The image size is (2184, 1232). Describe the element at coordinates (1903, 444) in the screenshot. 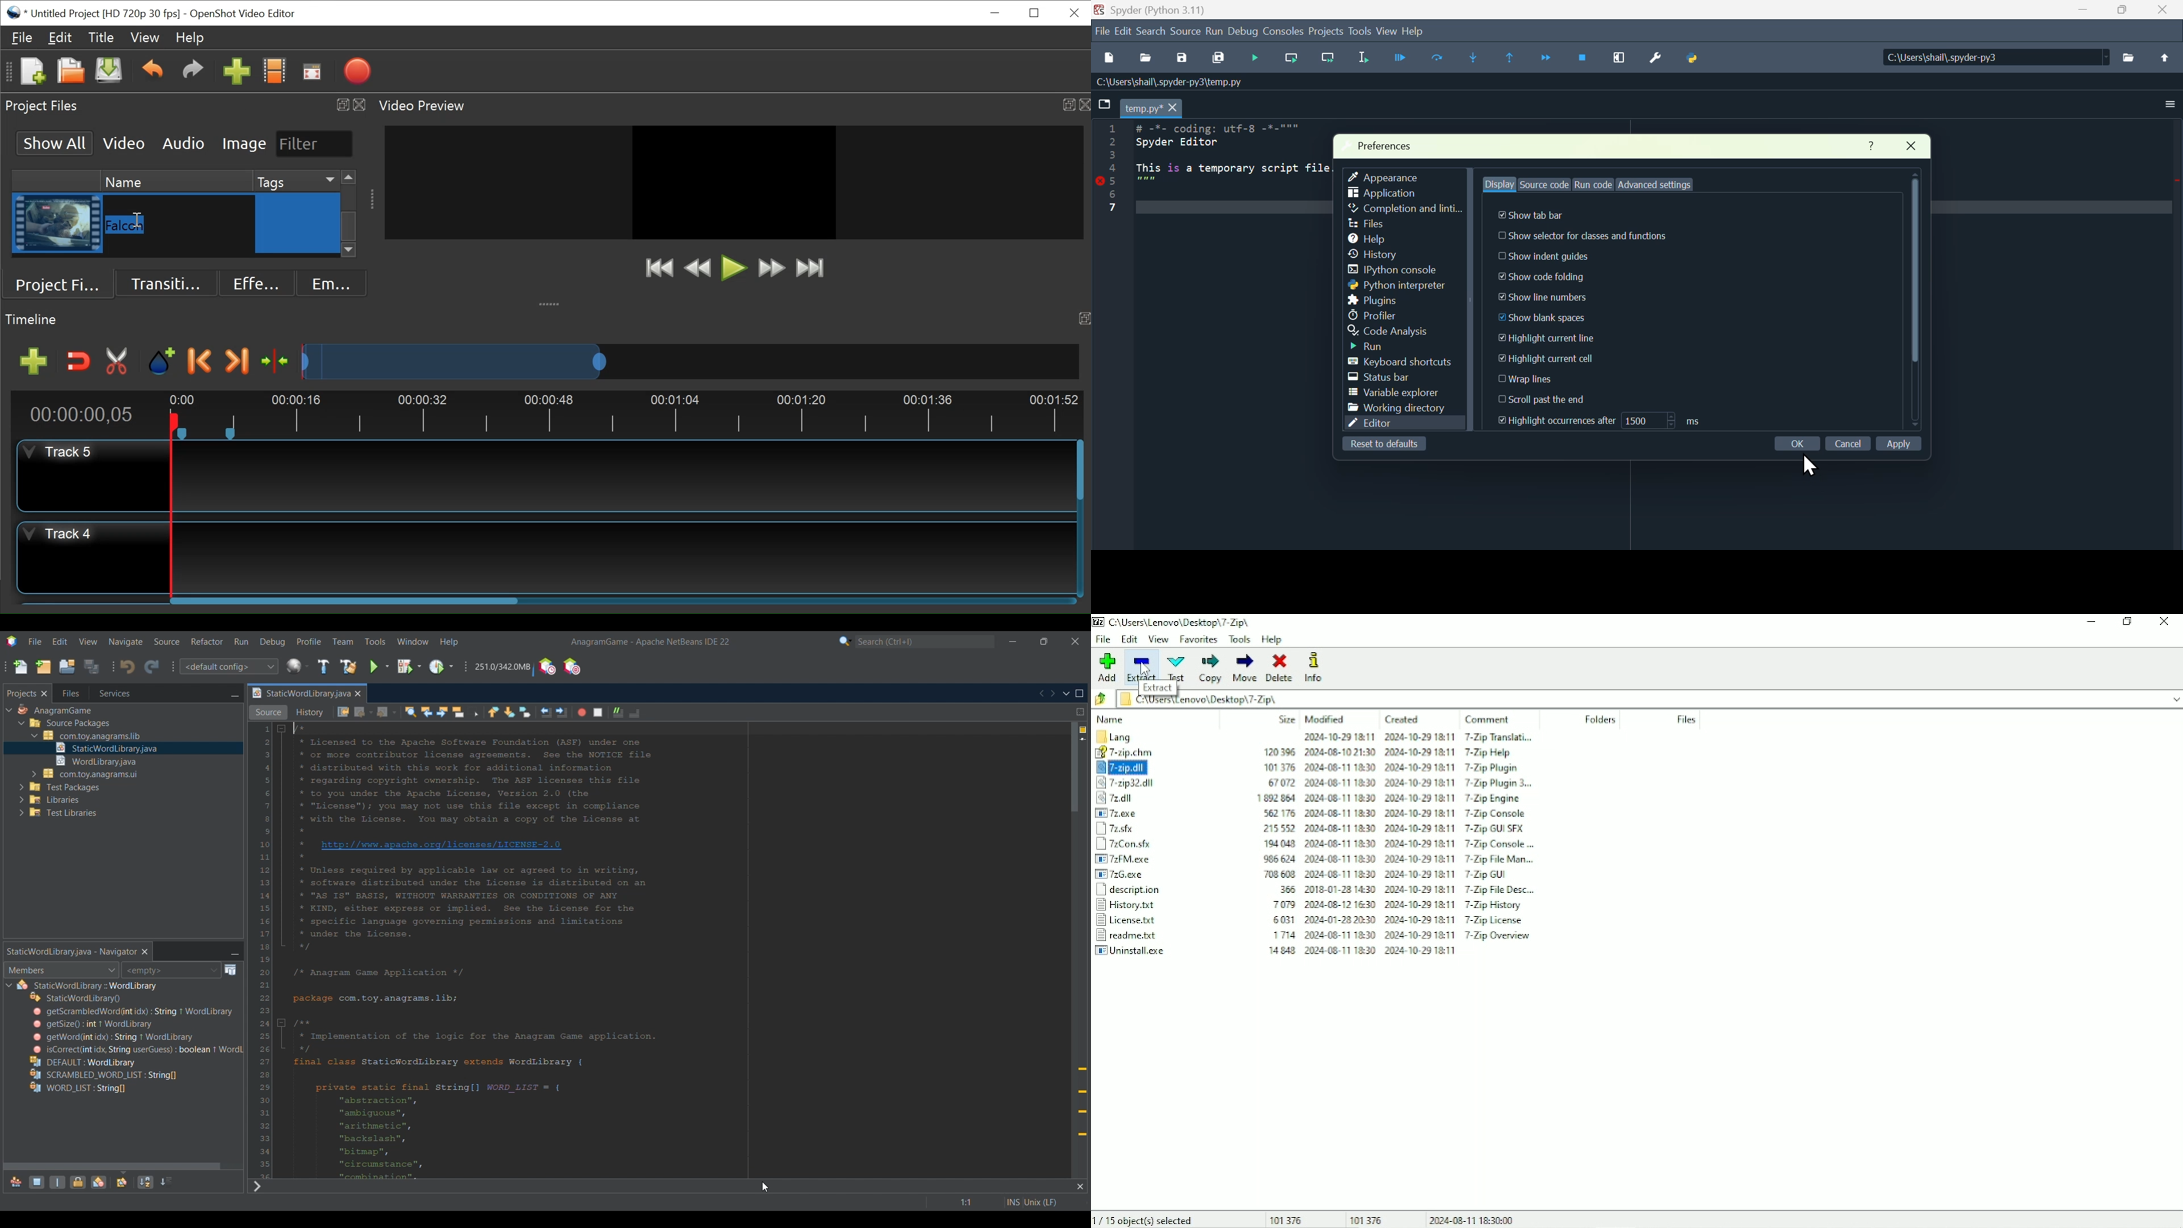

I see `Apply` at that location.